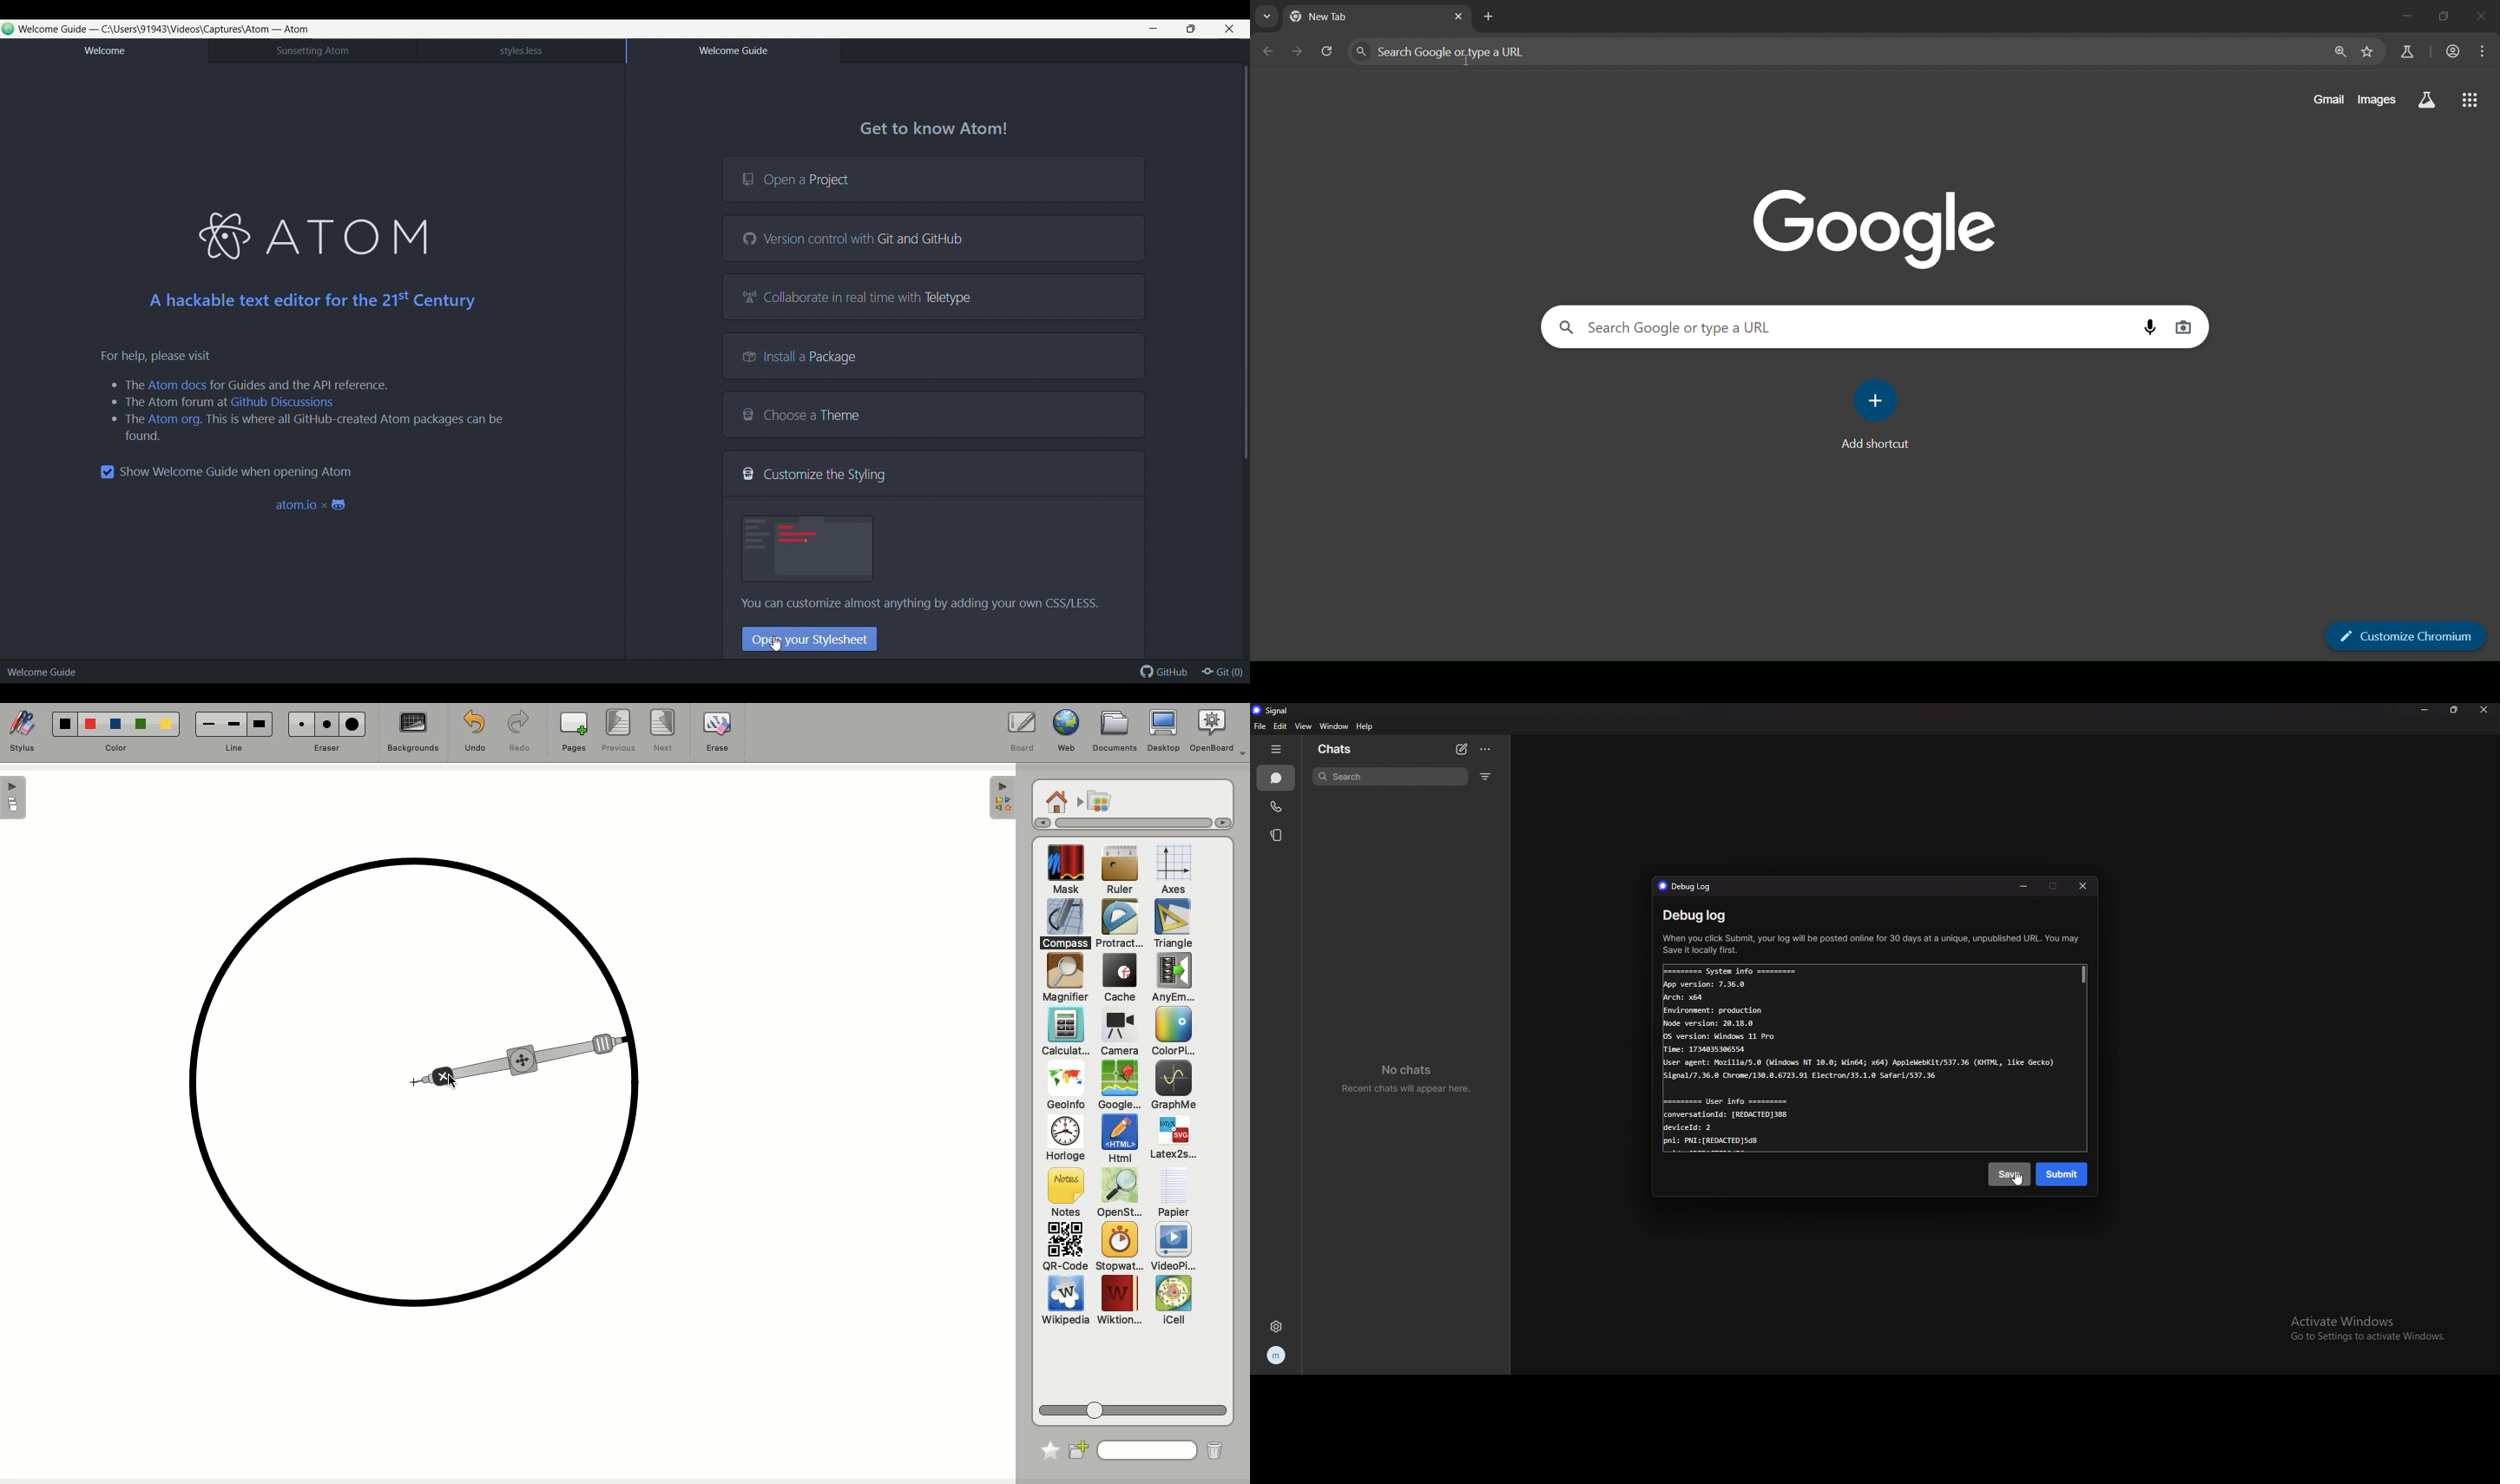 The image size is (2520, 1484). Describe the element at coordinates (1278, 808) in the screenshot. I see `calls` at that location.